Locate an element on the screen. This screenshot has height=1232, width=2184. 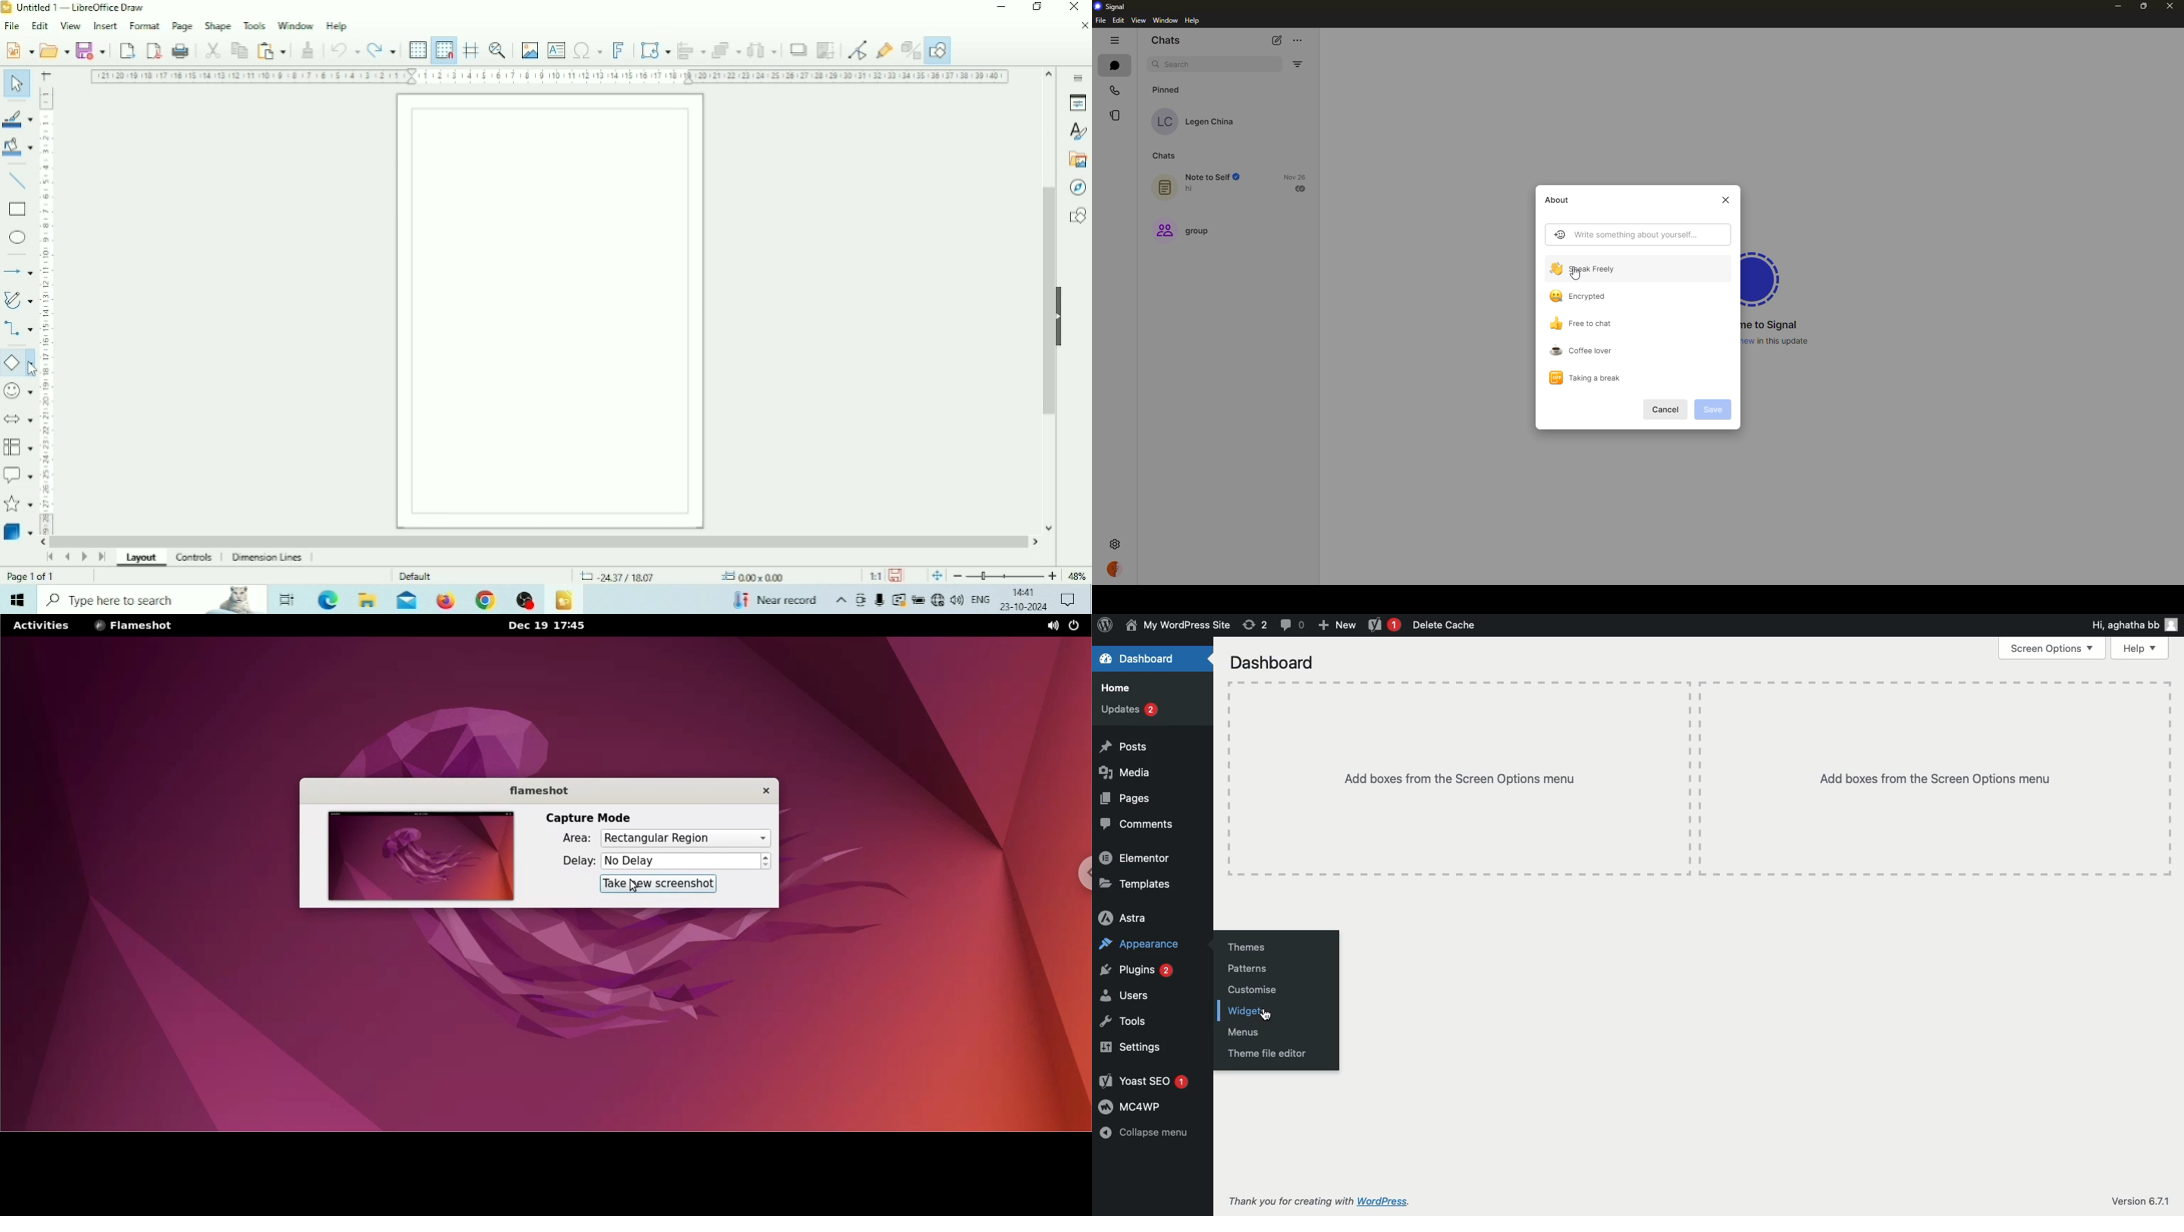
 is located at coordinates (1864, 87).